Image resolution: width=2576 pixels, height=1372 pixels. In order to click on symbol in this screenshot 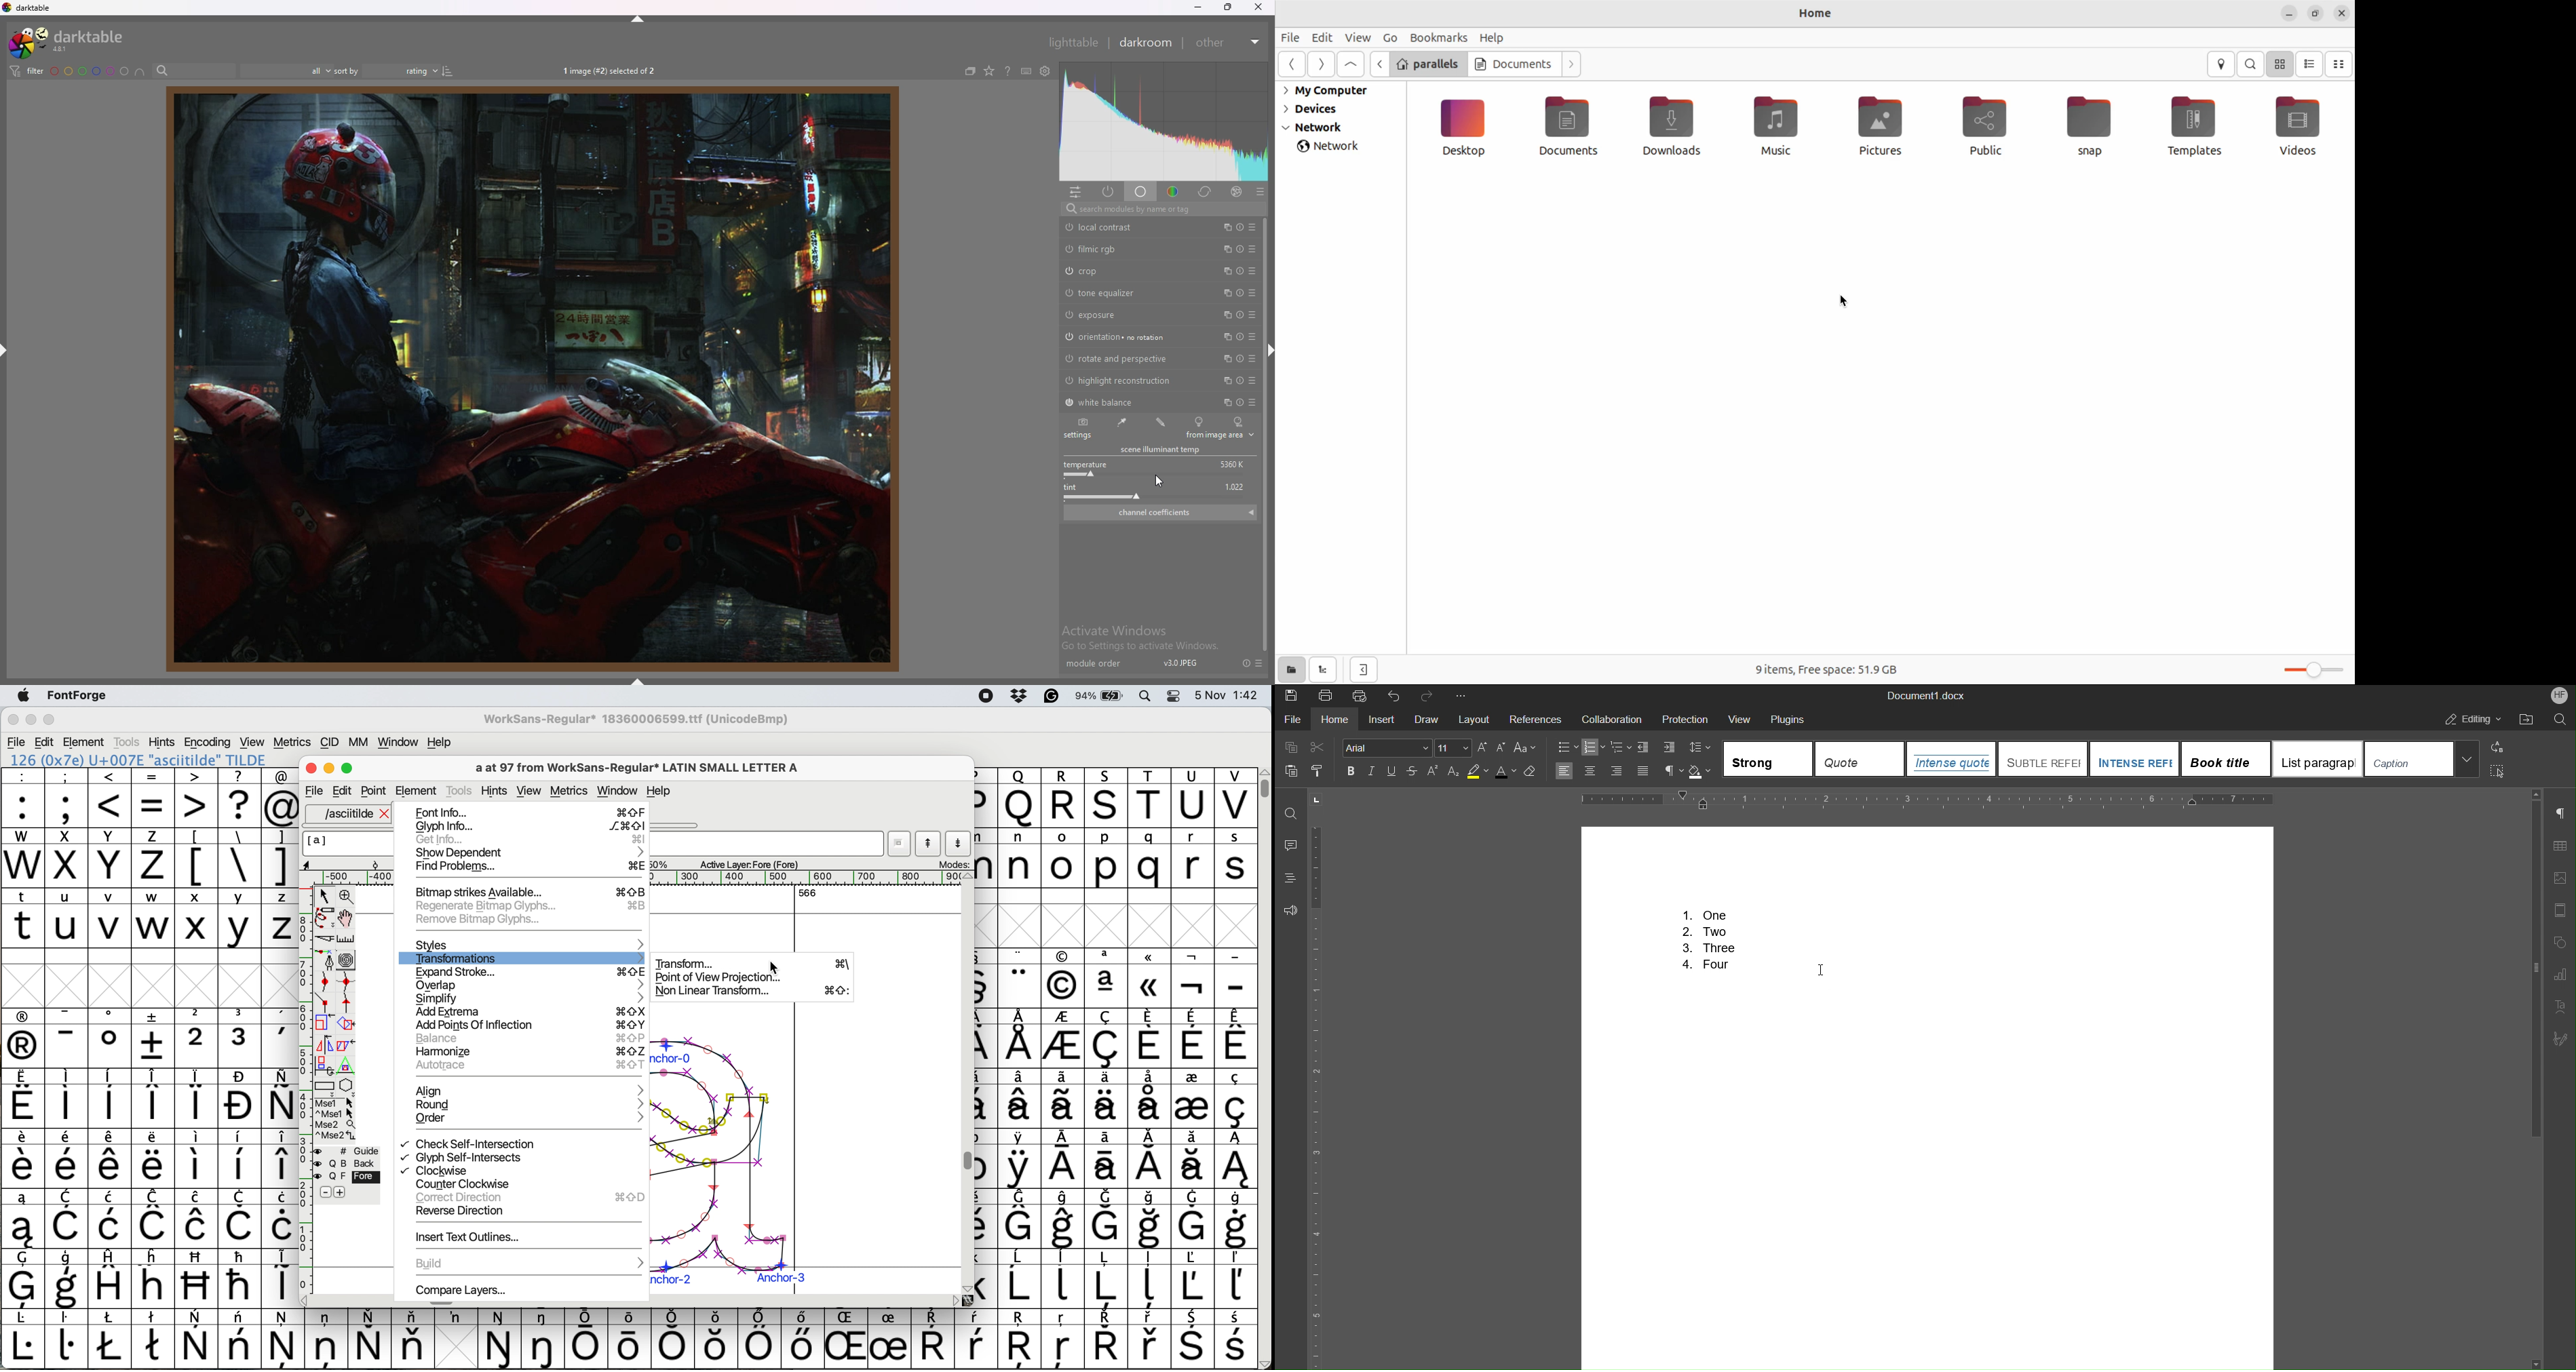, I will do `click(1237, 1340)`.